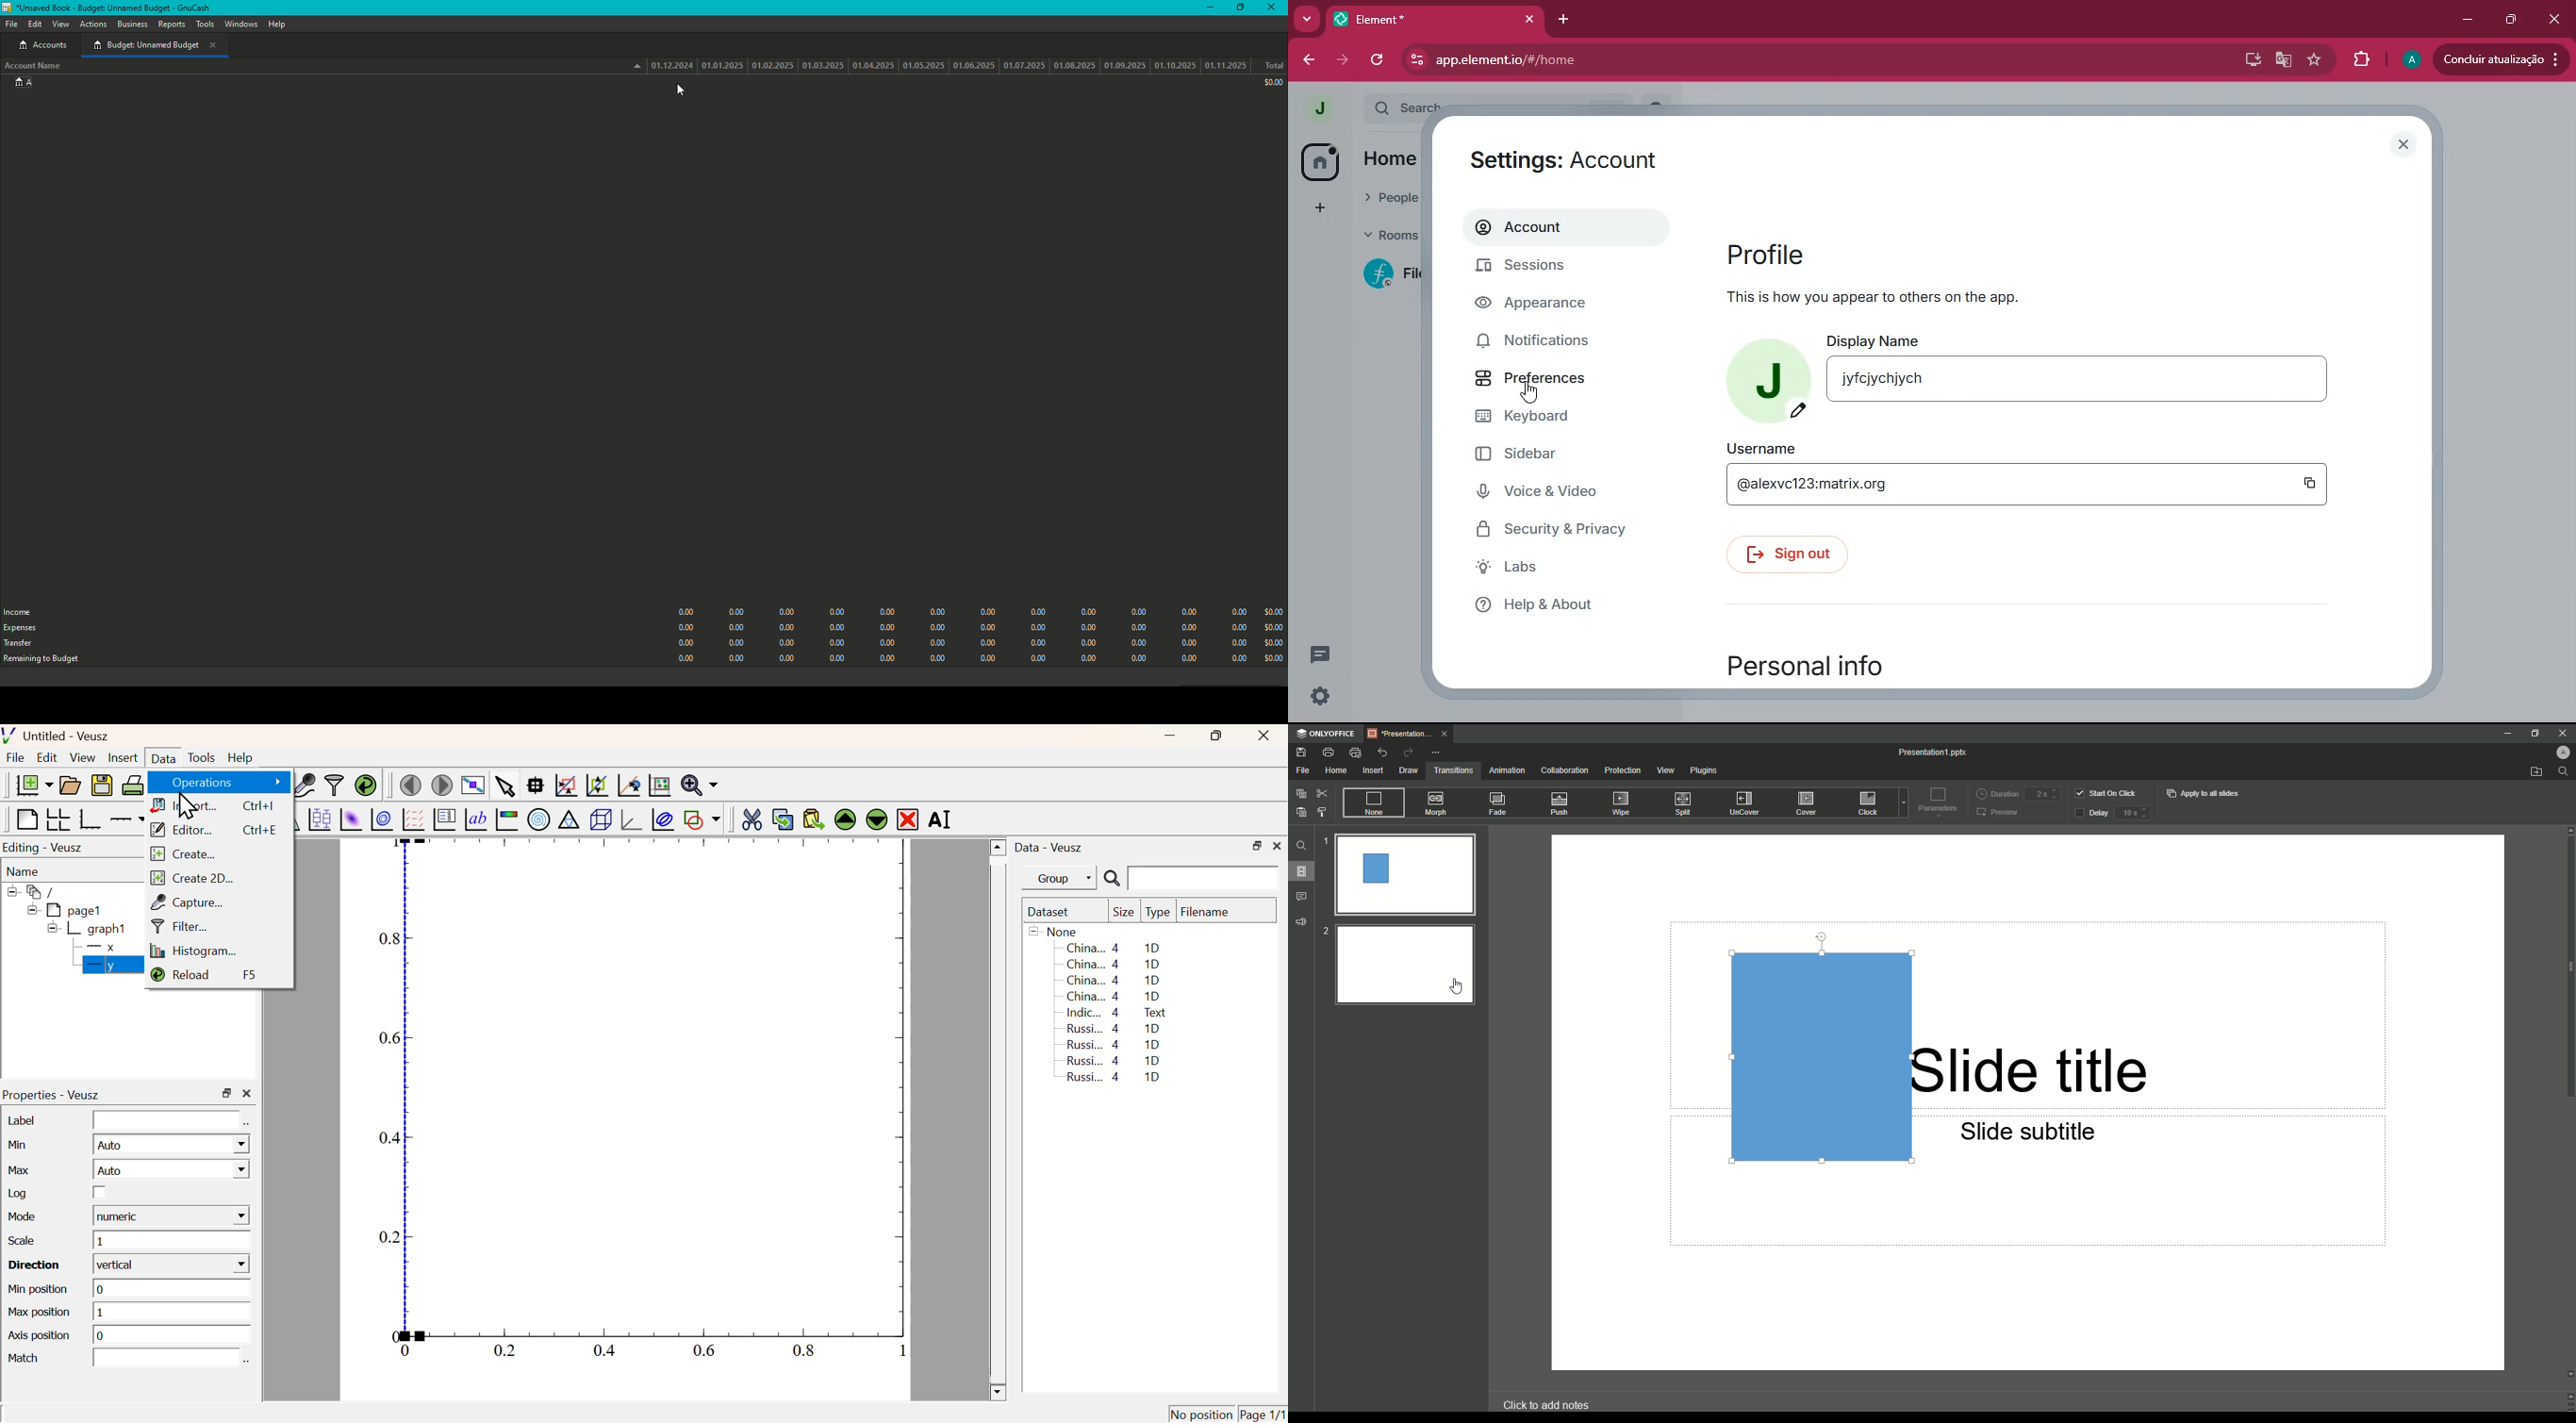 The width and height of the screenshot is (2576, 1428). I want to click on Close, so click(2561, 734).